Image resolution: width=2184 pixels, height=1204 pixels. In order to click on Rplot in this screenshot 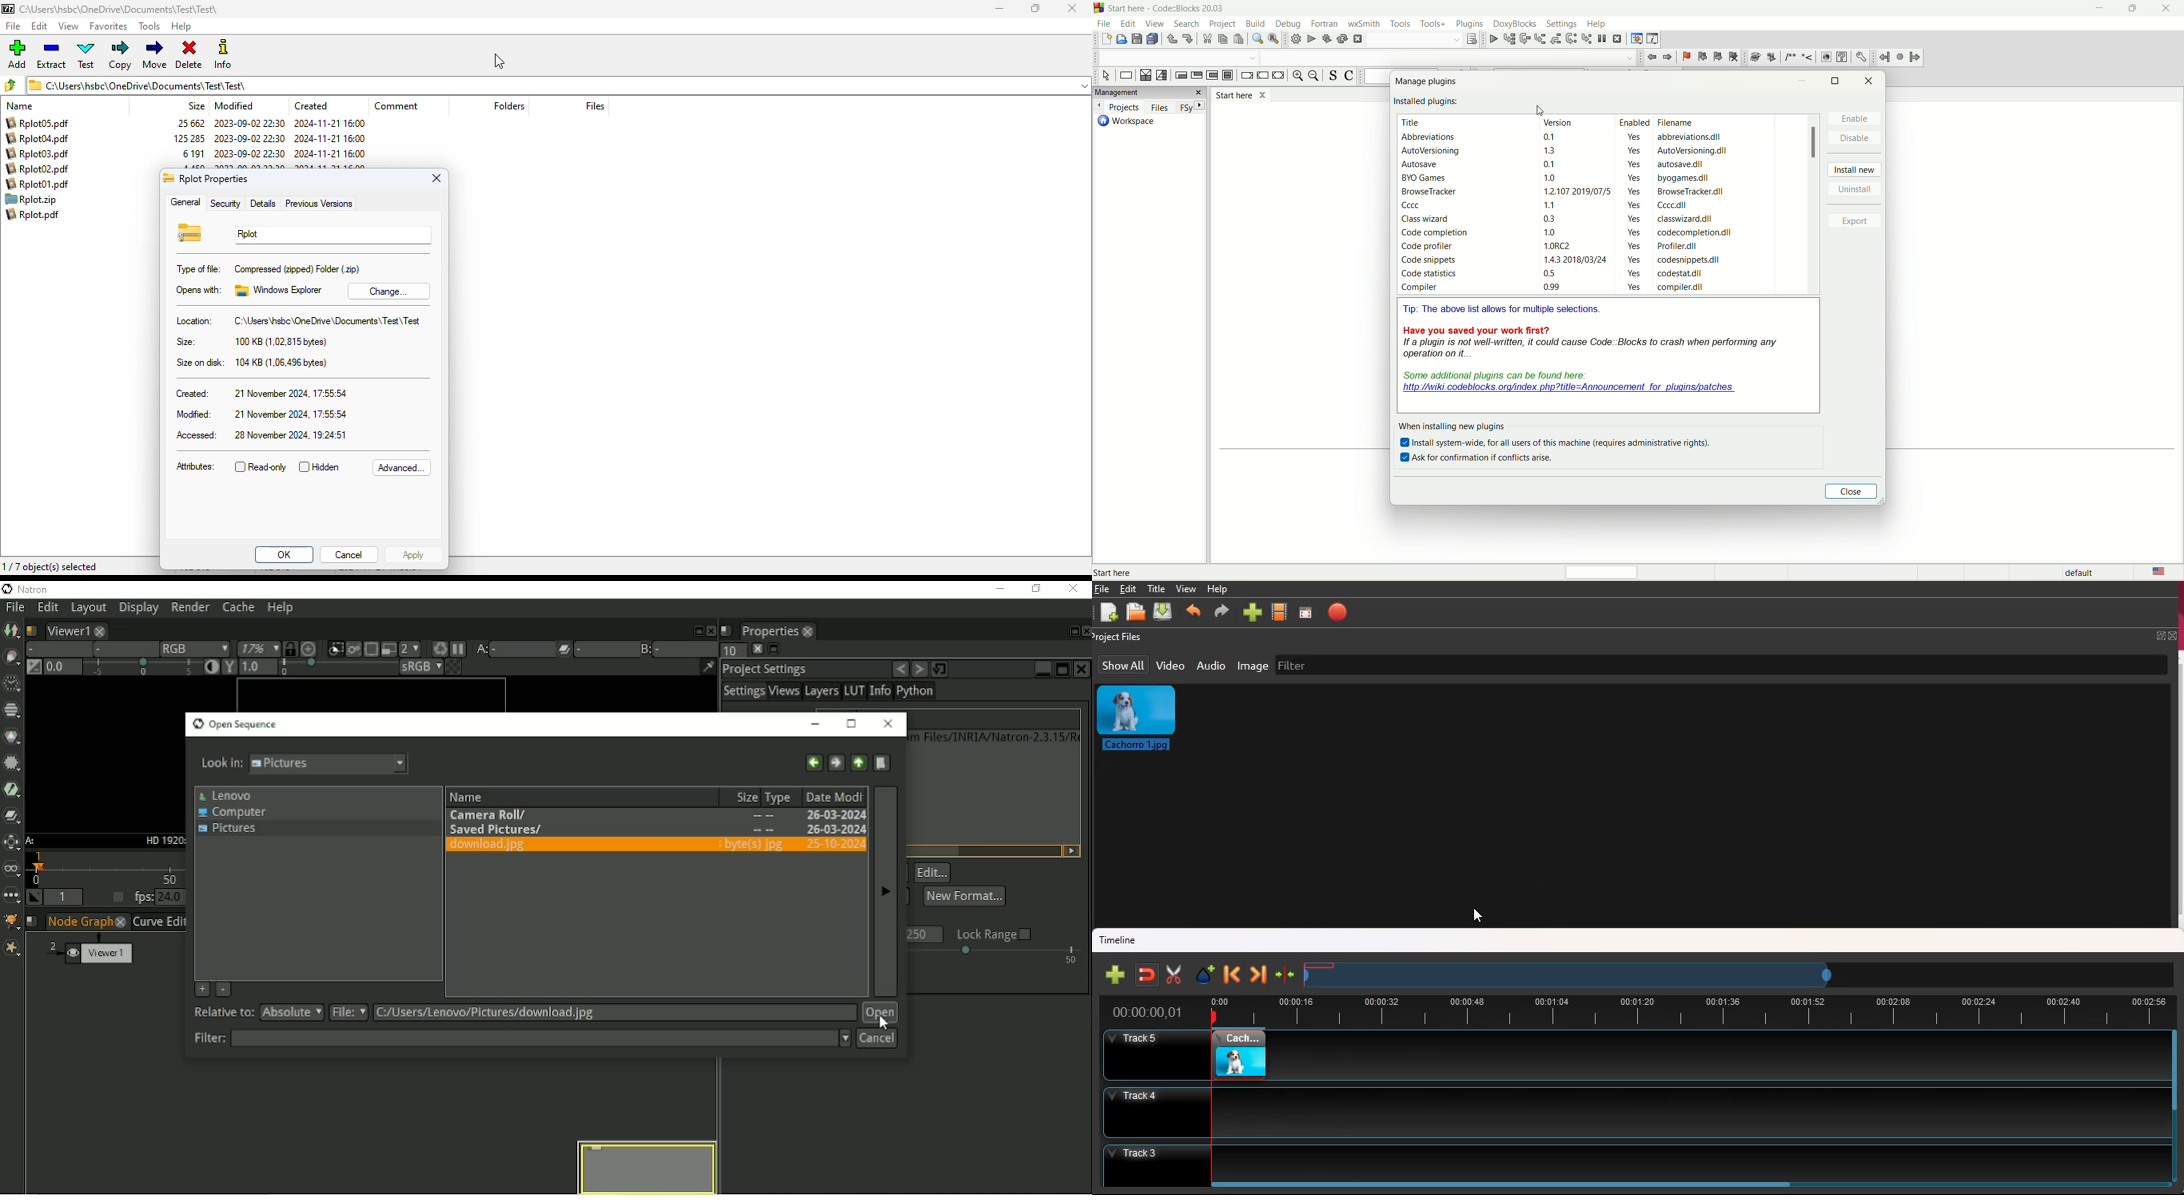, I will do `click(331, 235)`.